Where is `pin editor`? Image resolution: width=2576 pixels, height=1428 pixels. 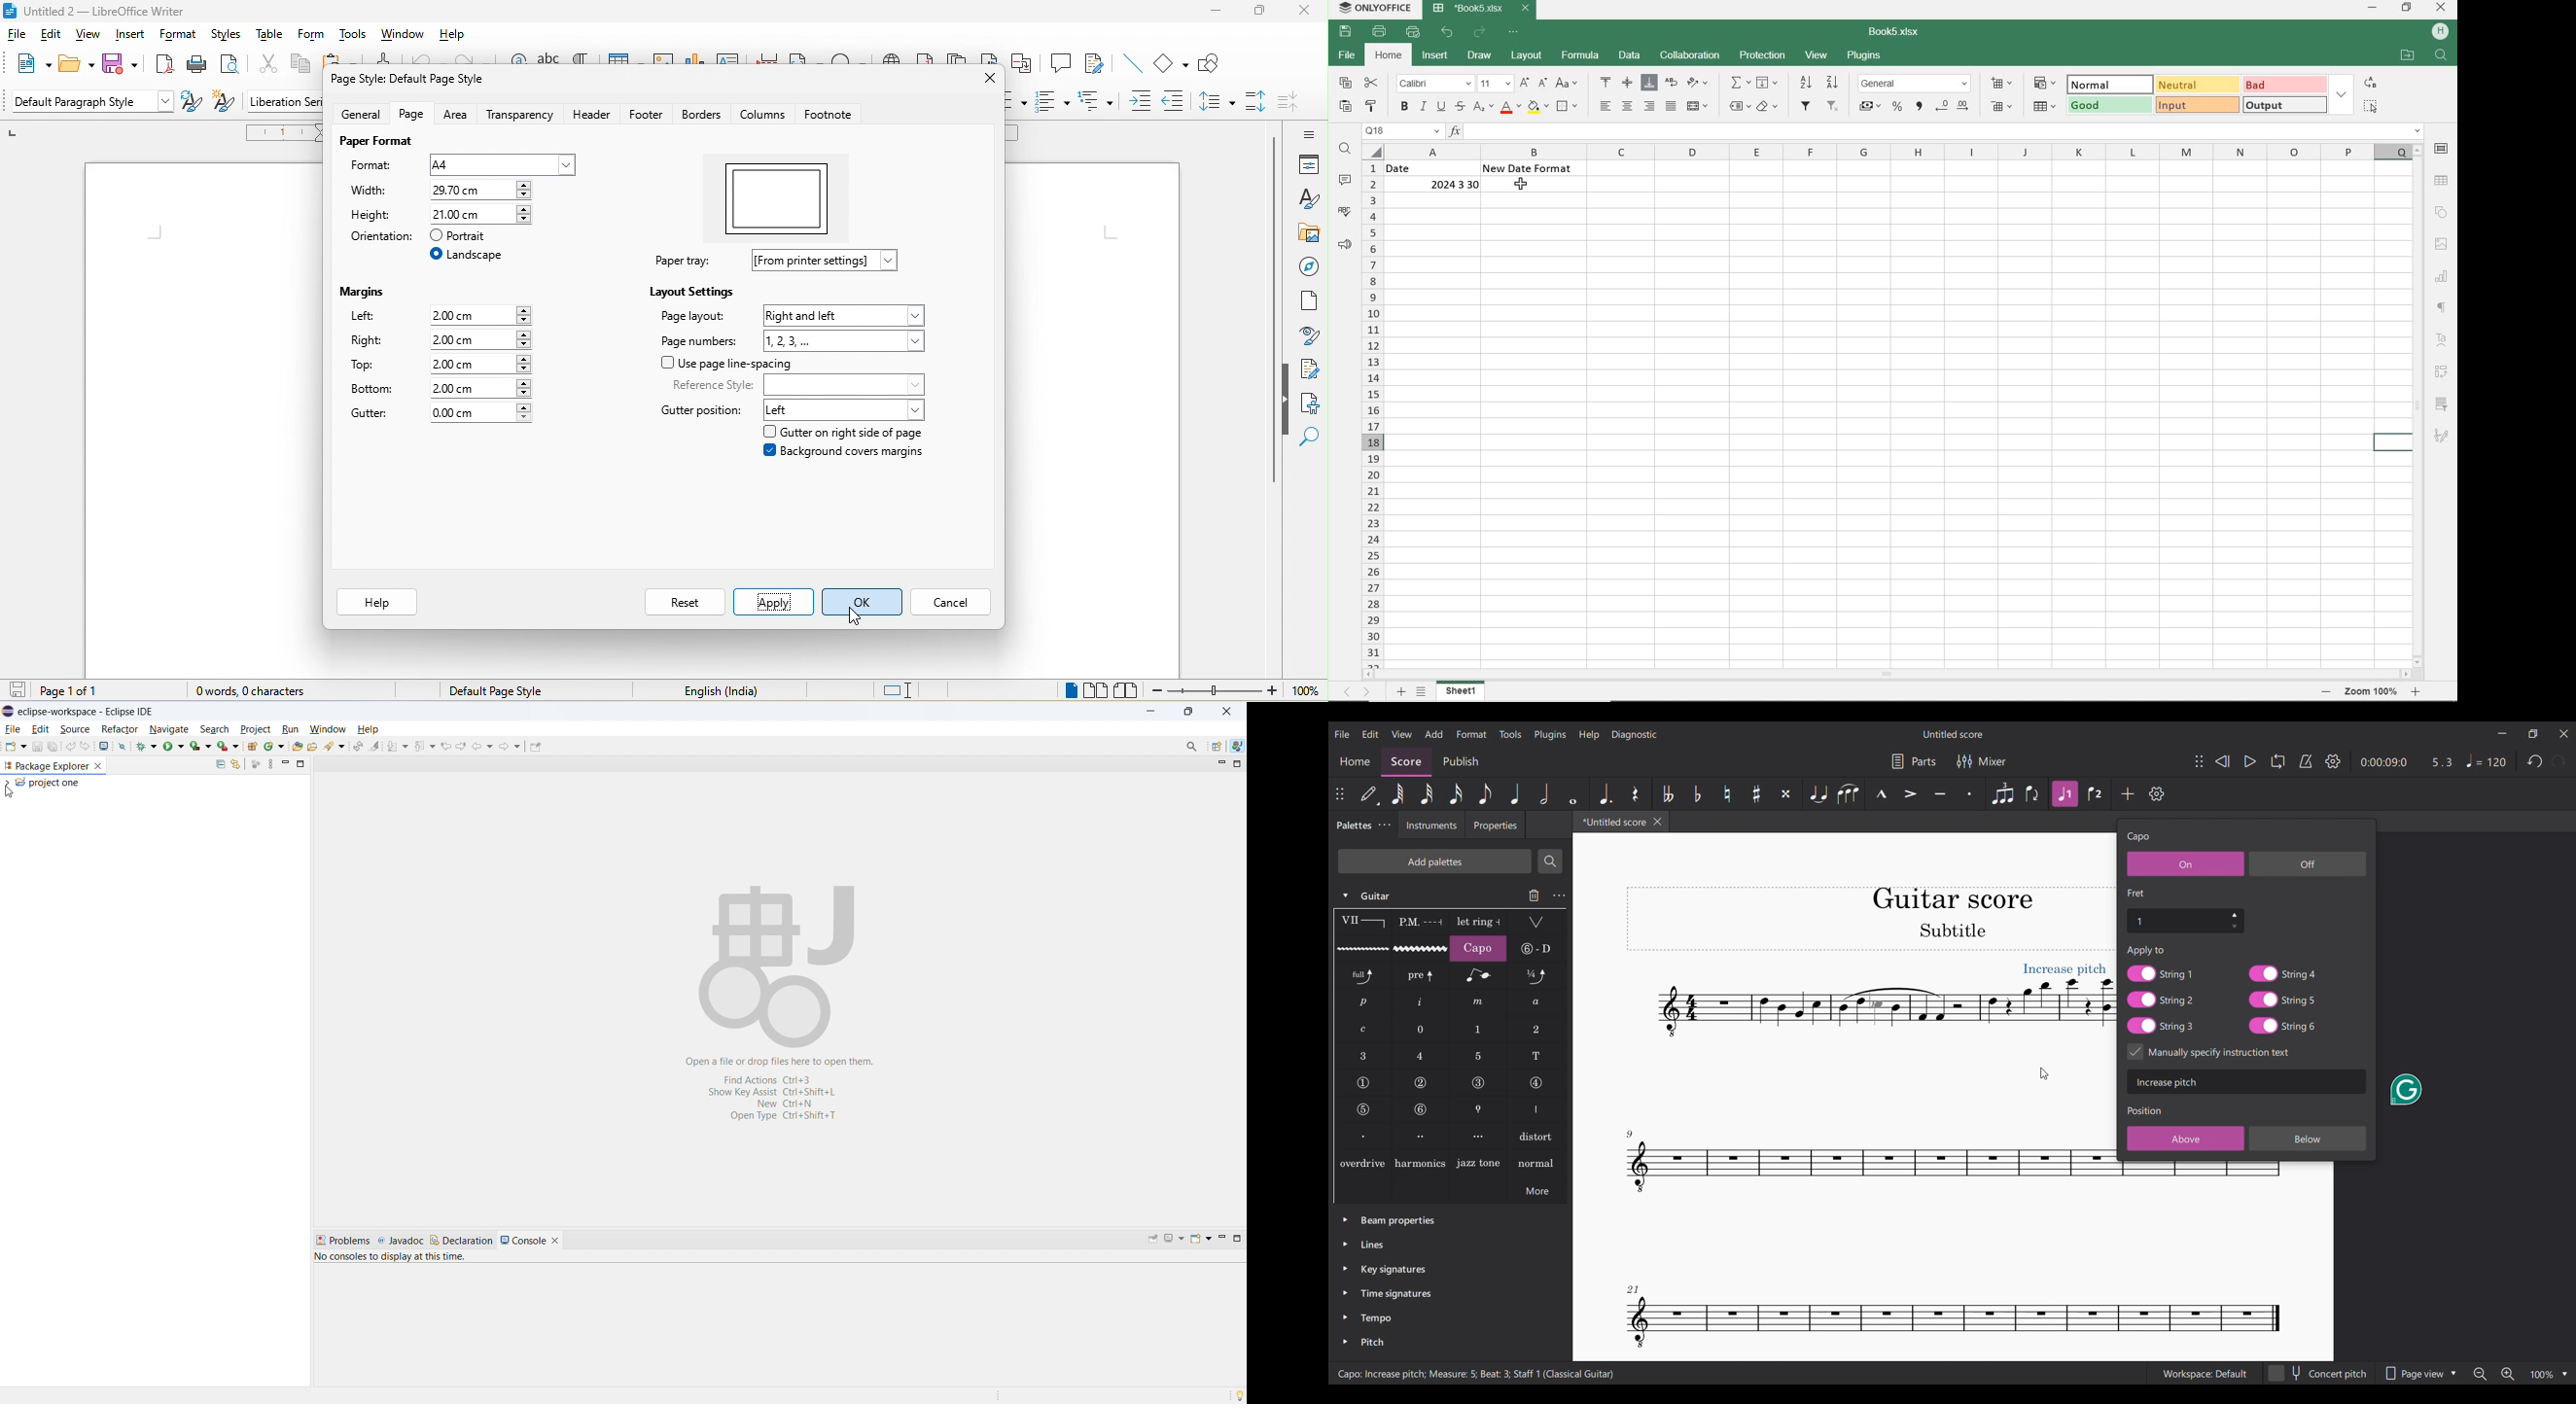
pin editor is located at coordinates (536, 747).